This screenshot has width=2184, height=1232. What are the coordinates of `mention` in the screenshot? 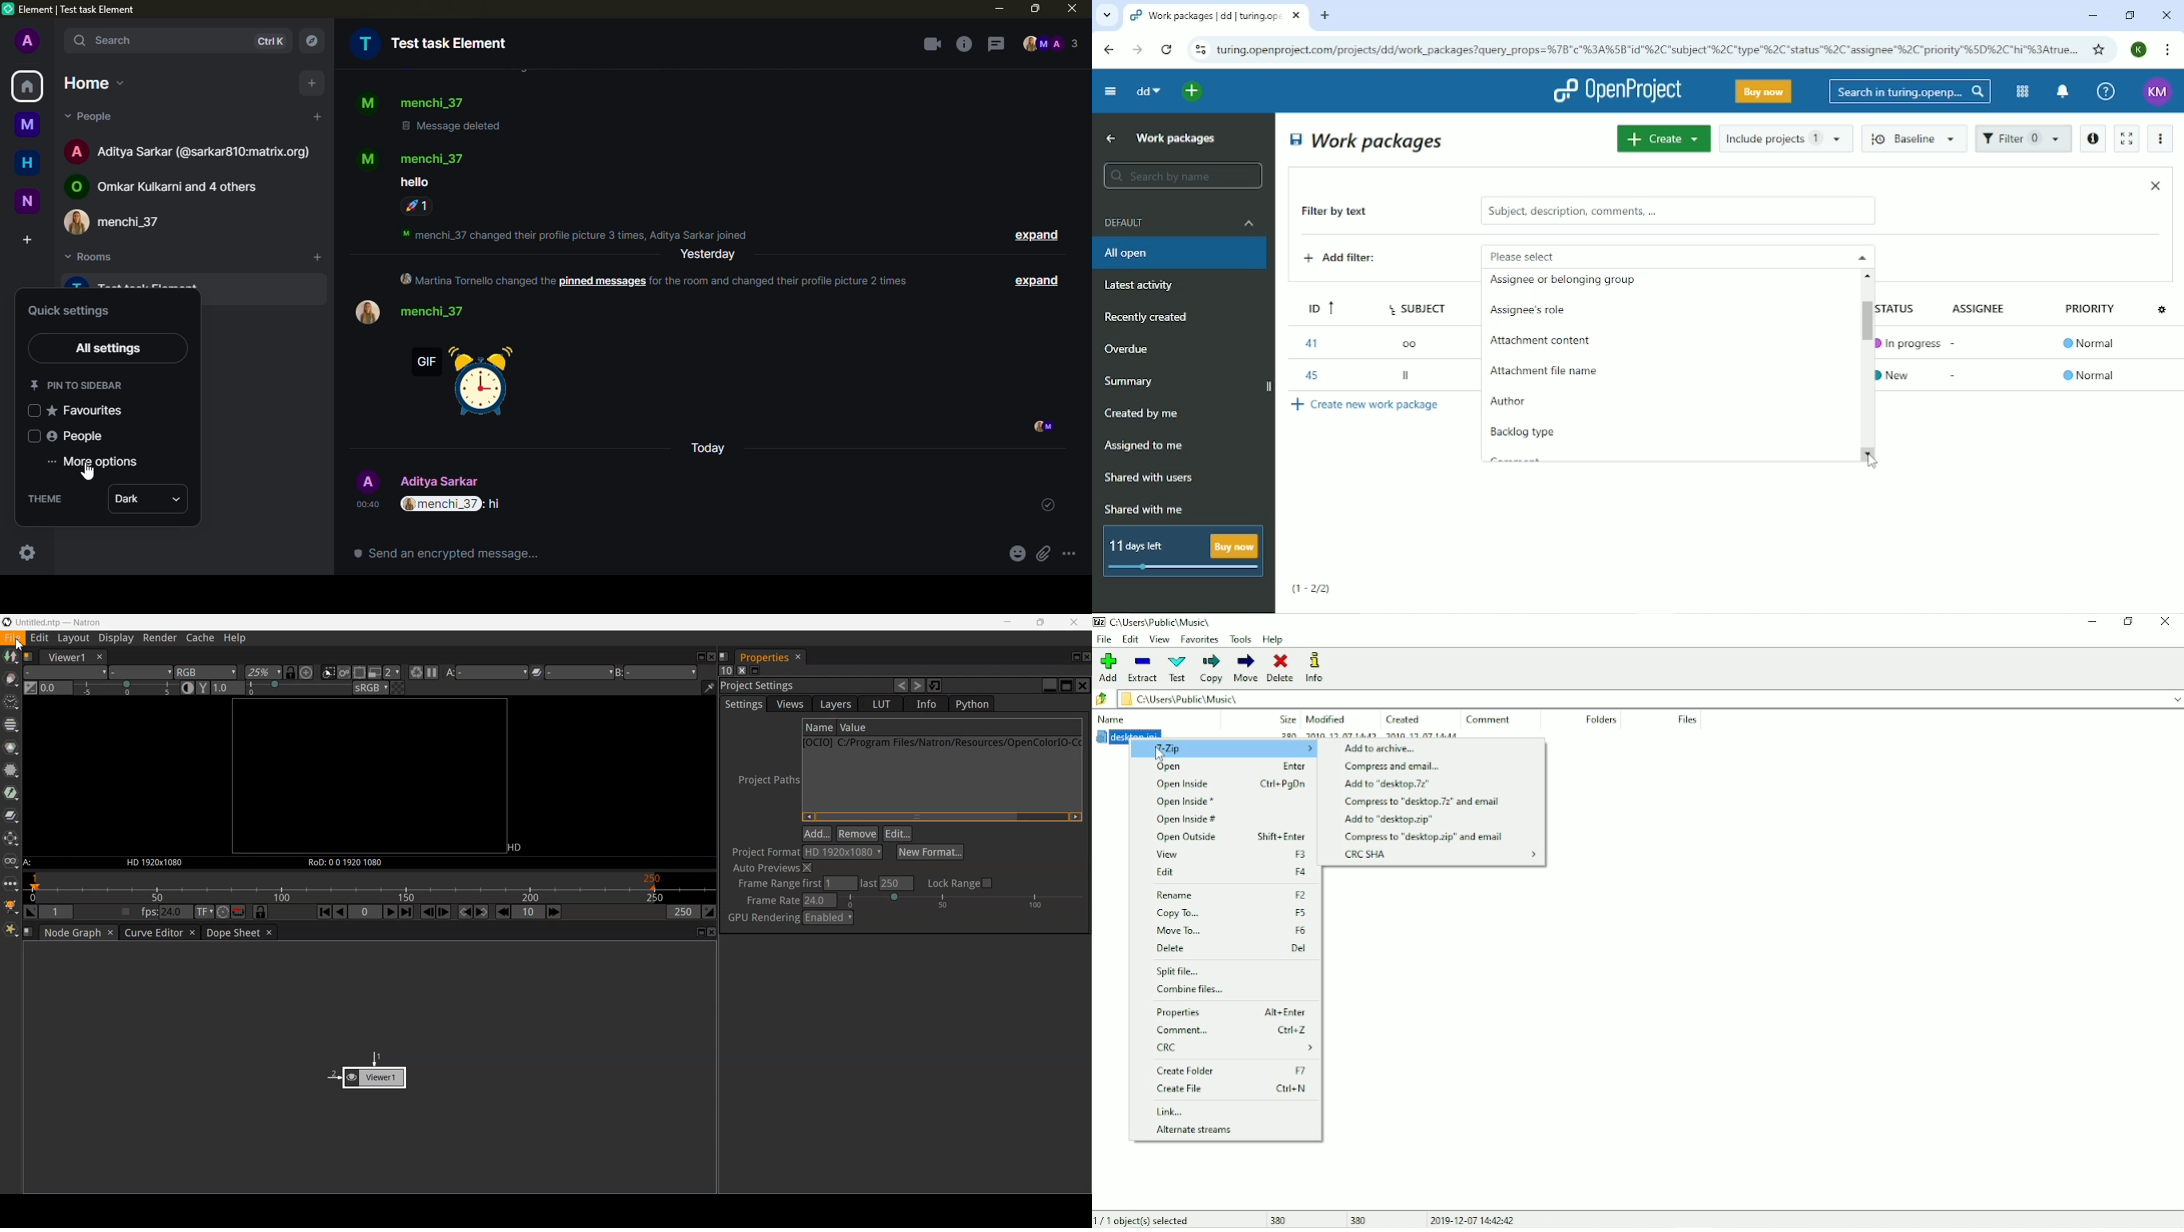 It's located at (440, 504).